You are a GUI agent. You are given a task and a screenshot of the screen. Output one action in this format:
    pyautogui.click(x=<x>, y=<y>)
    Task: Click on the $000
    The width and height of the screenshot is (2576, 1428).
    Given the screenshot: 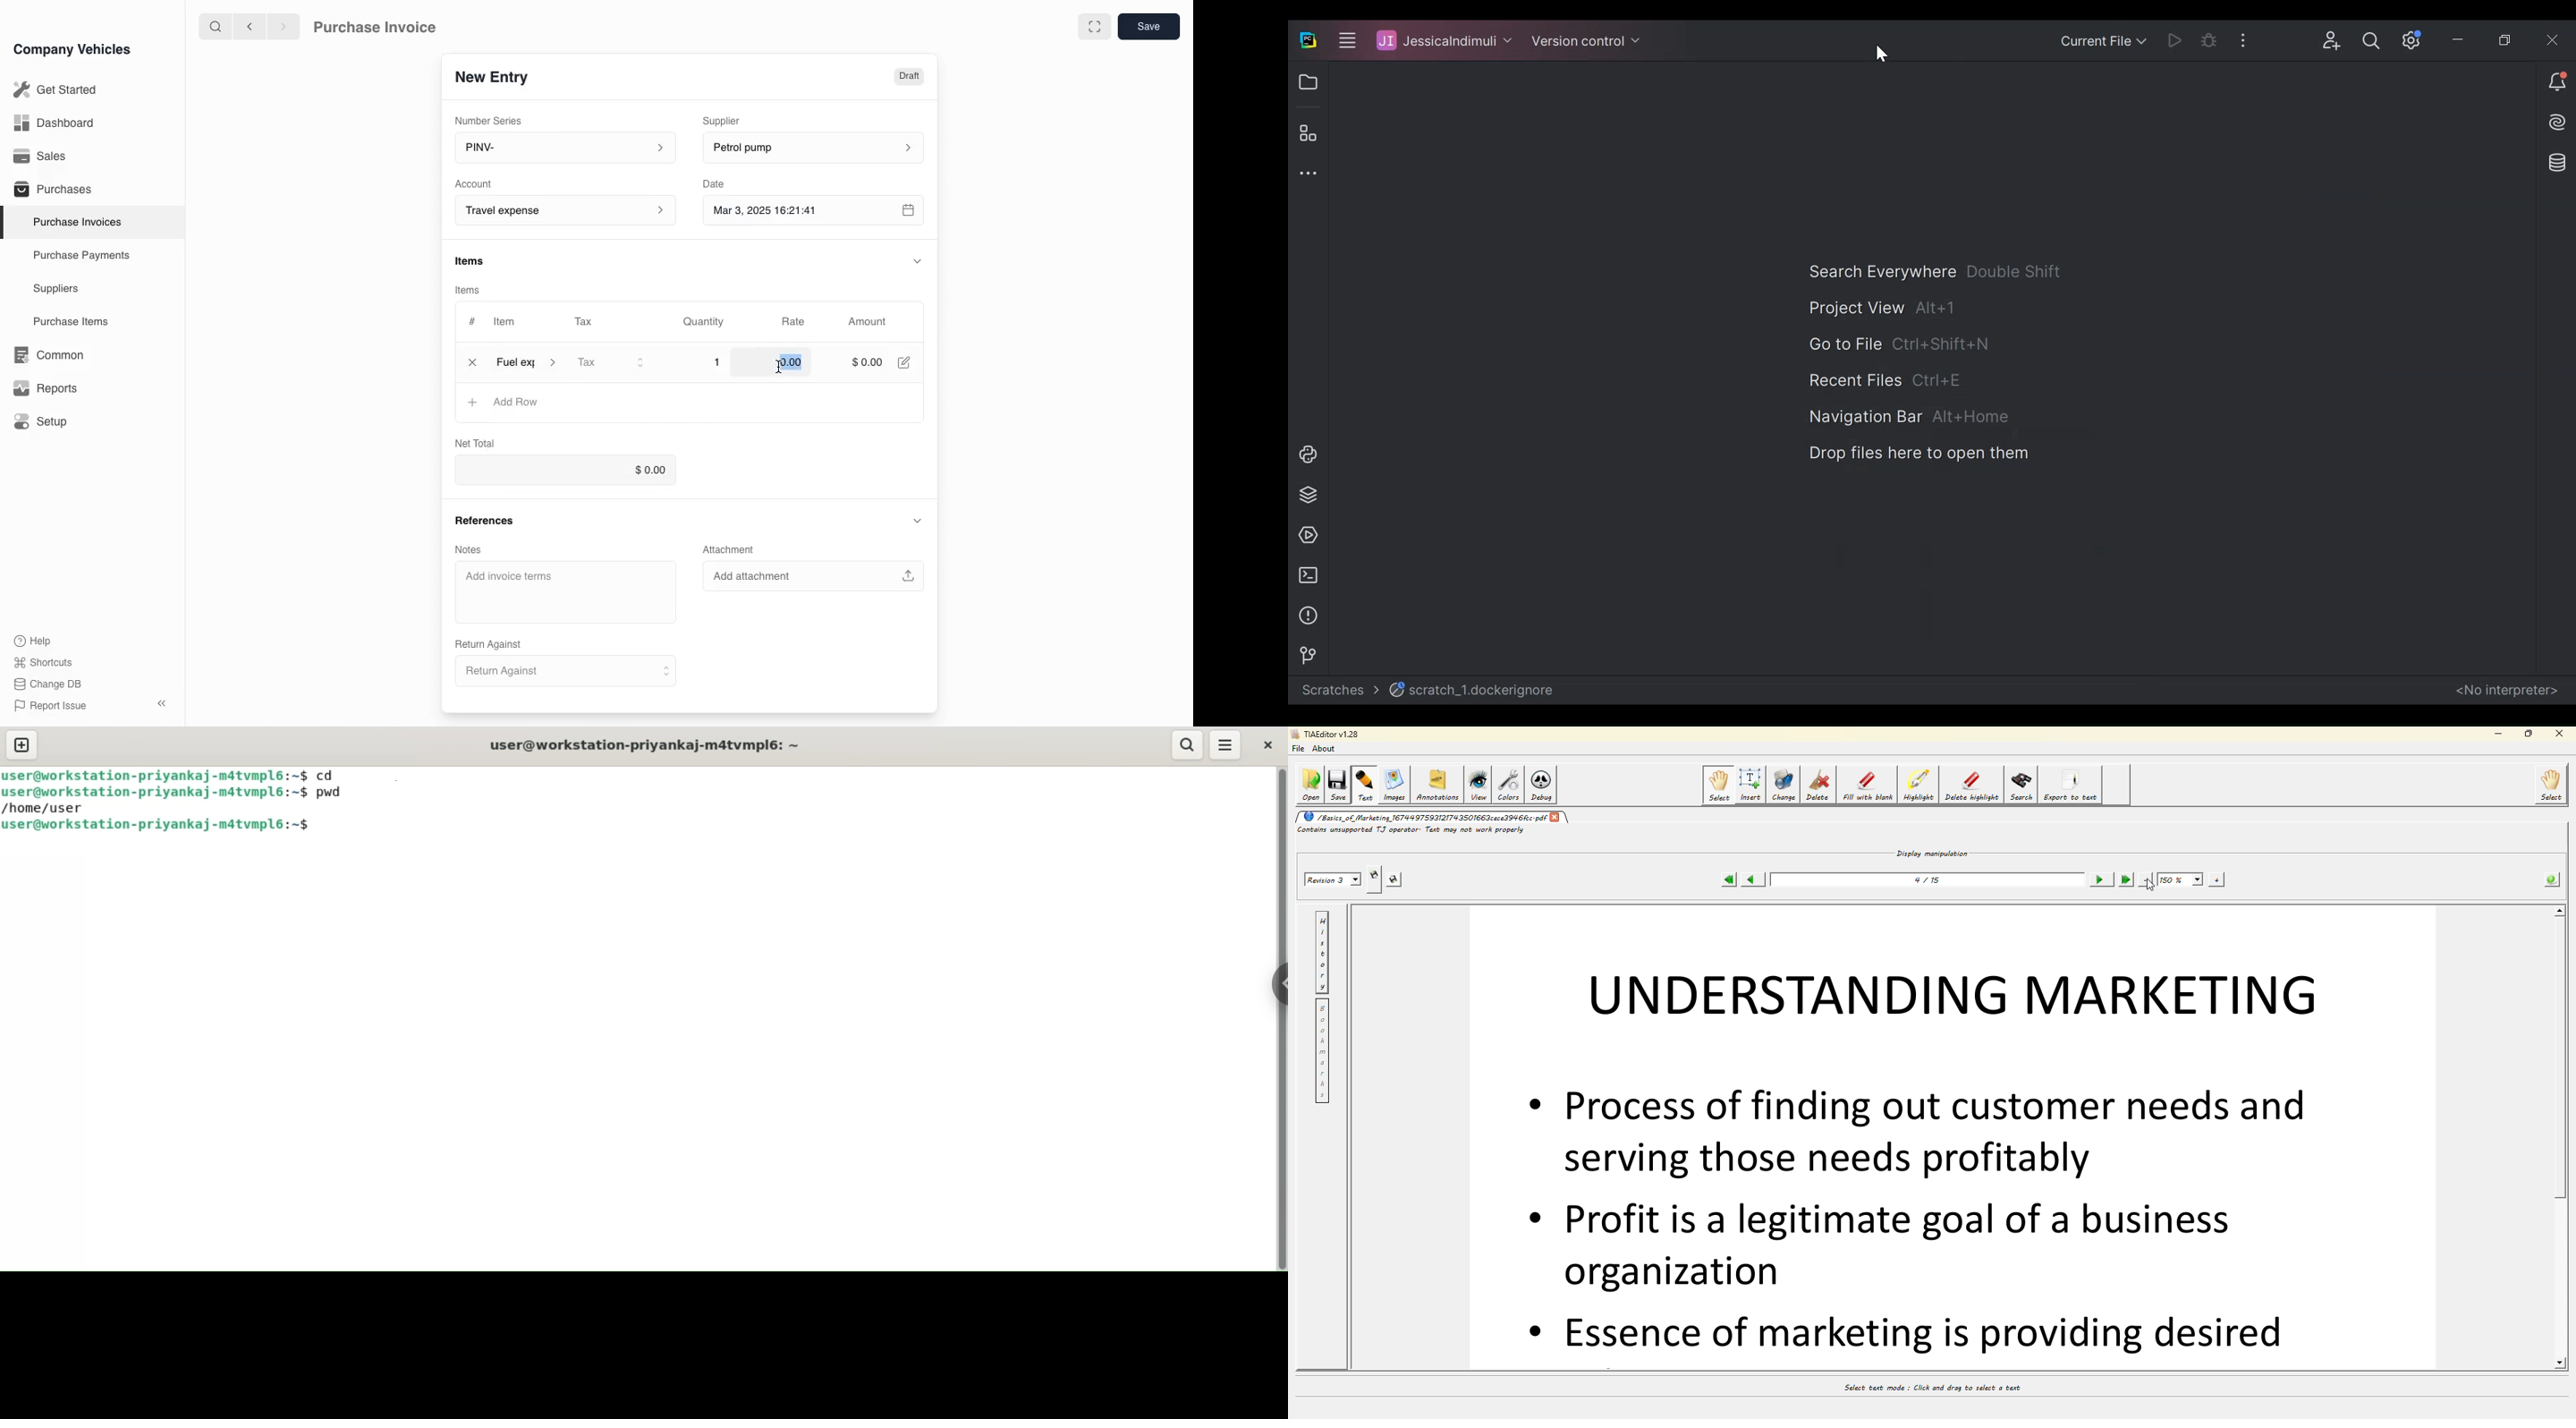 What is the action you would take?
    pyautogui.click(x=867, y=363)
    